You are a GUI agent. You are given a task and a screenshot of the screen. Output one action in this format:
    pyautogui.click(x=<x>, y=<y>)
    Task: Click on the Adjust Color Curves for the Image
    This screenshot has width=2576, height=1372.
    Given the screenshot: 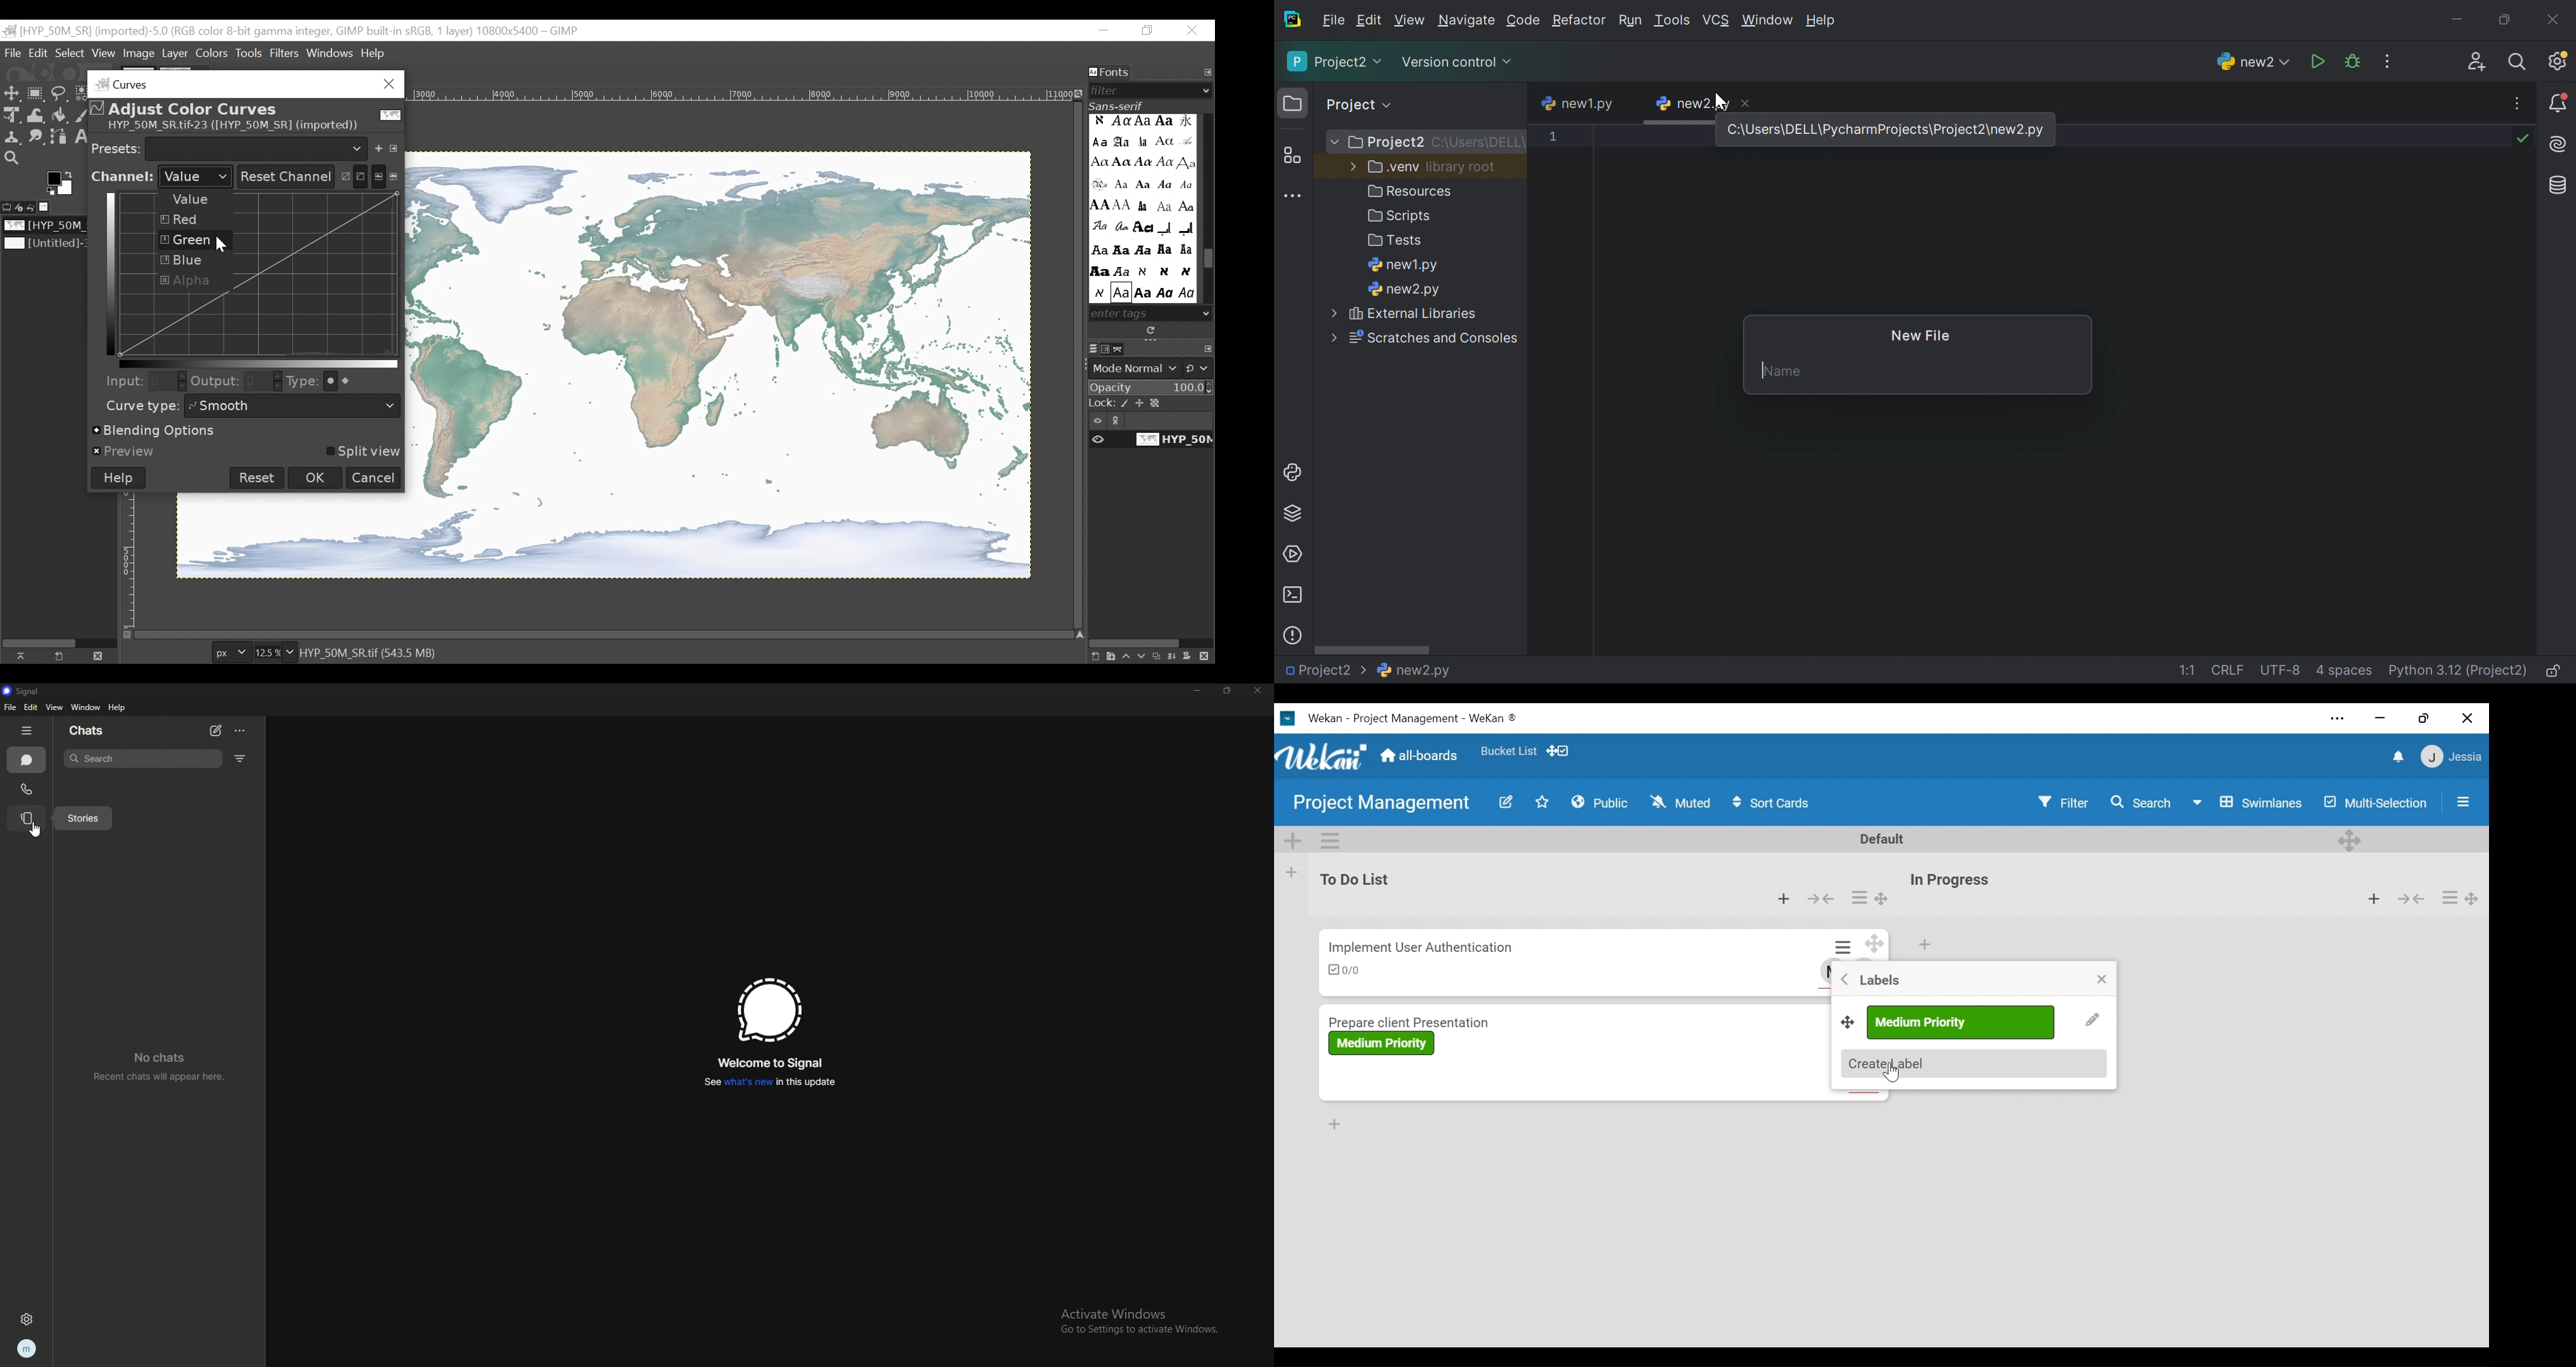 What is the action you would take?
    pyautogui.click(x=244, y=117)
    